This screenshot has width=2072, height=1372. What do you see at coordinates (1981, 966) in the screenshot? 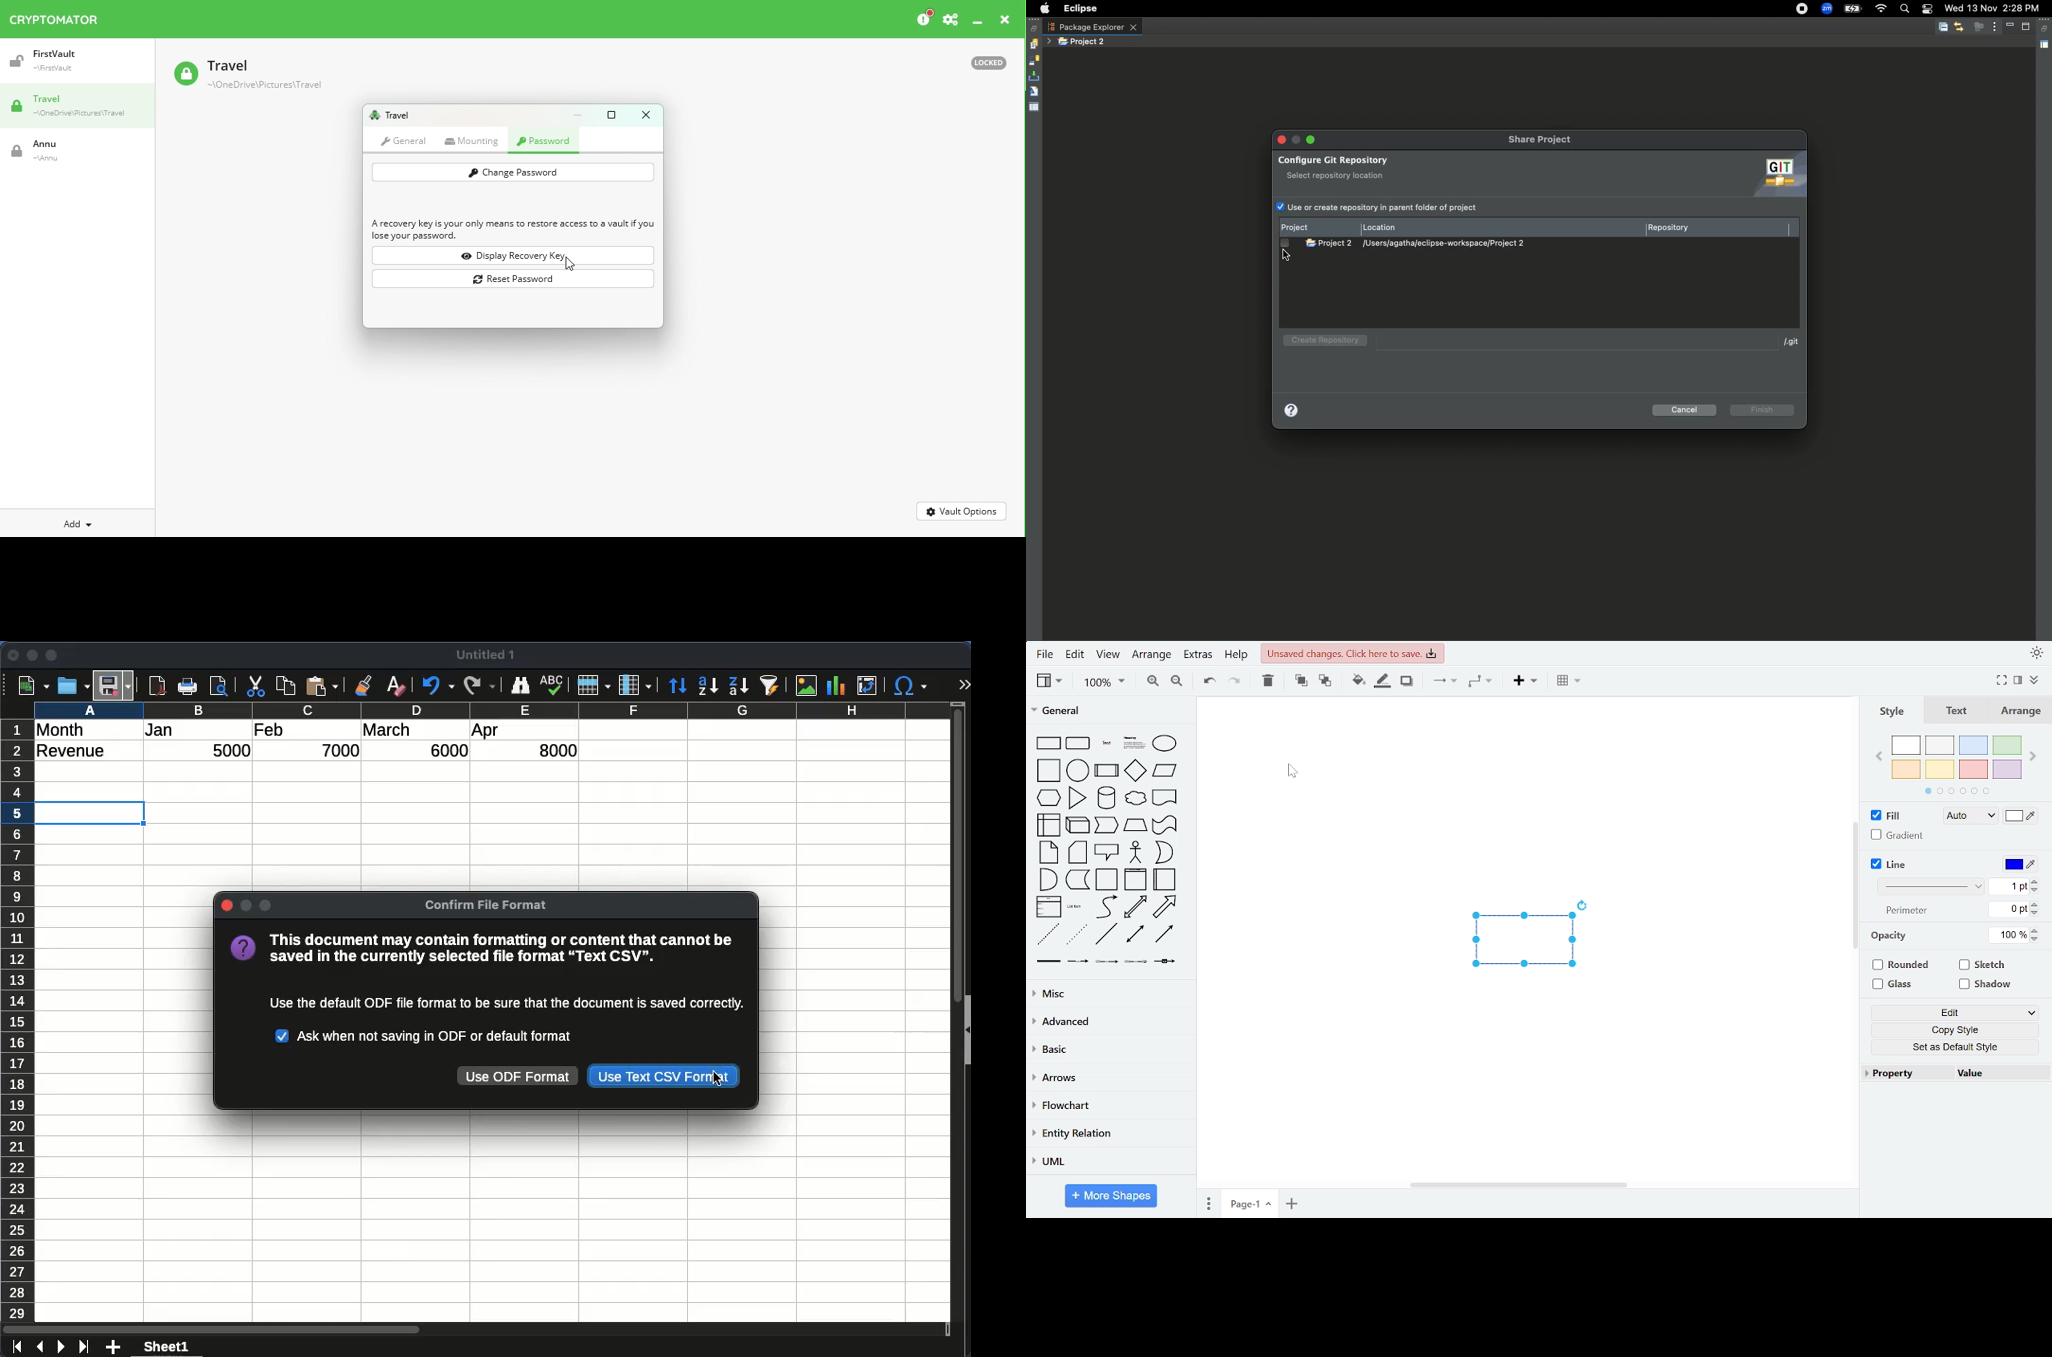
I see `sketch` at bounding box center [1981, 966].